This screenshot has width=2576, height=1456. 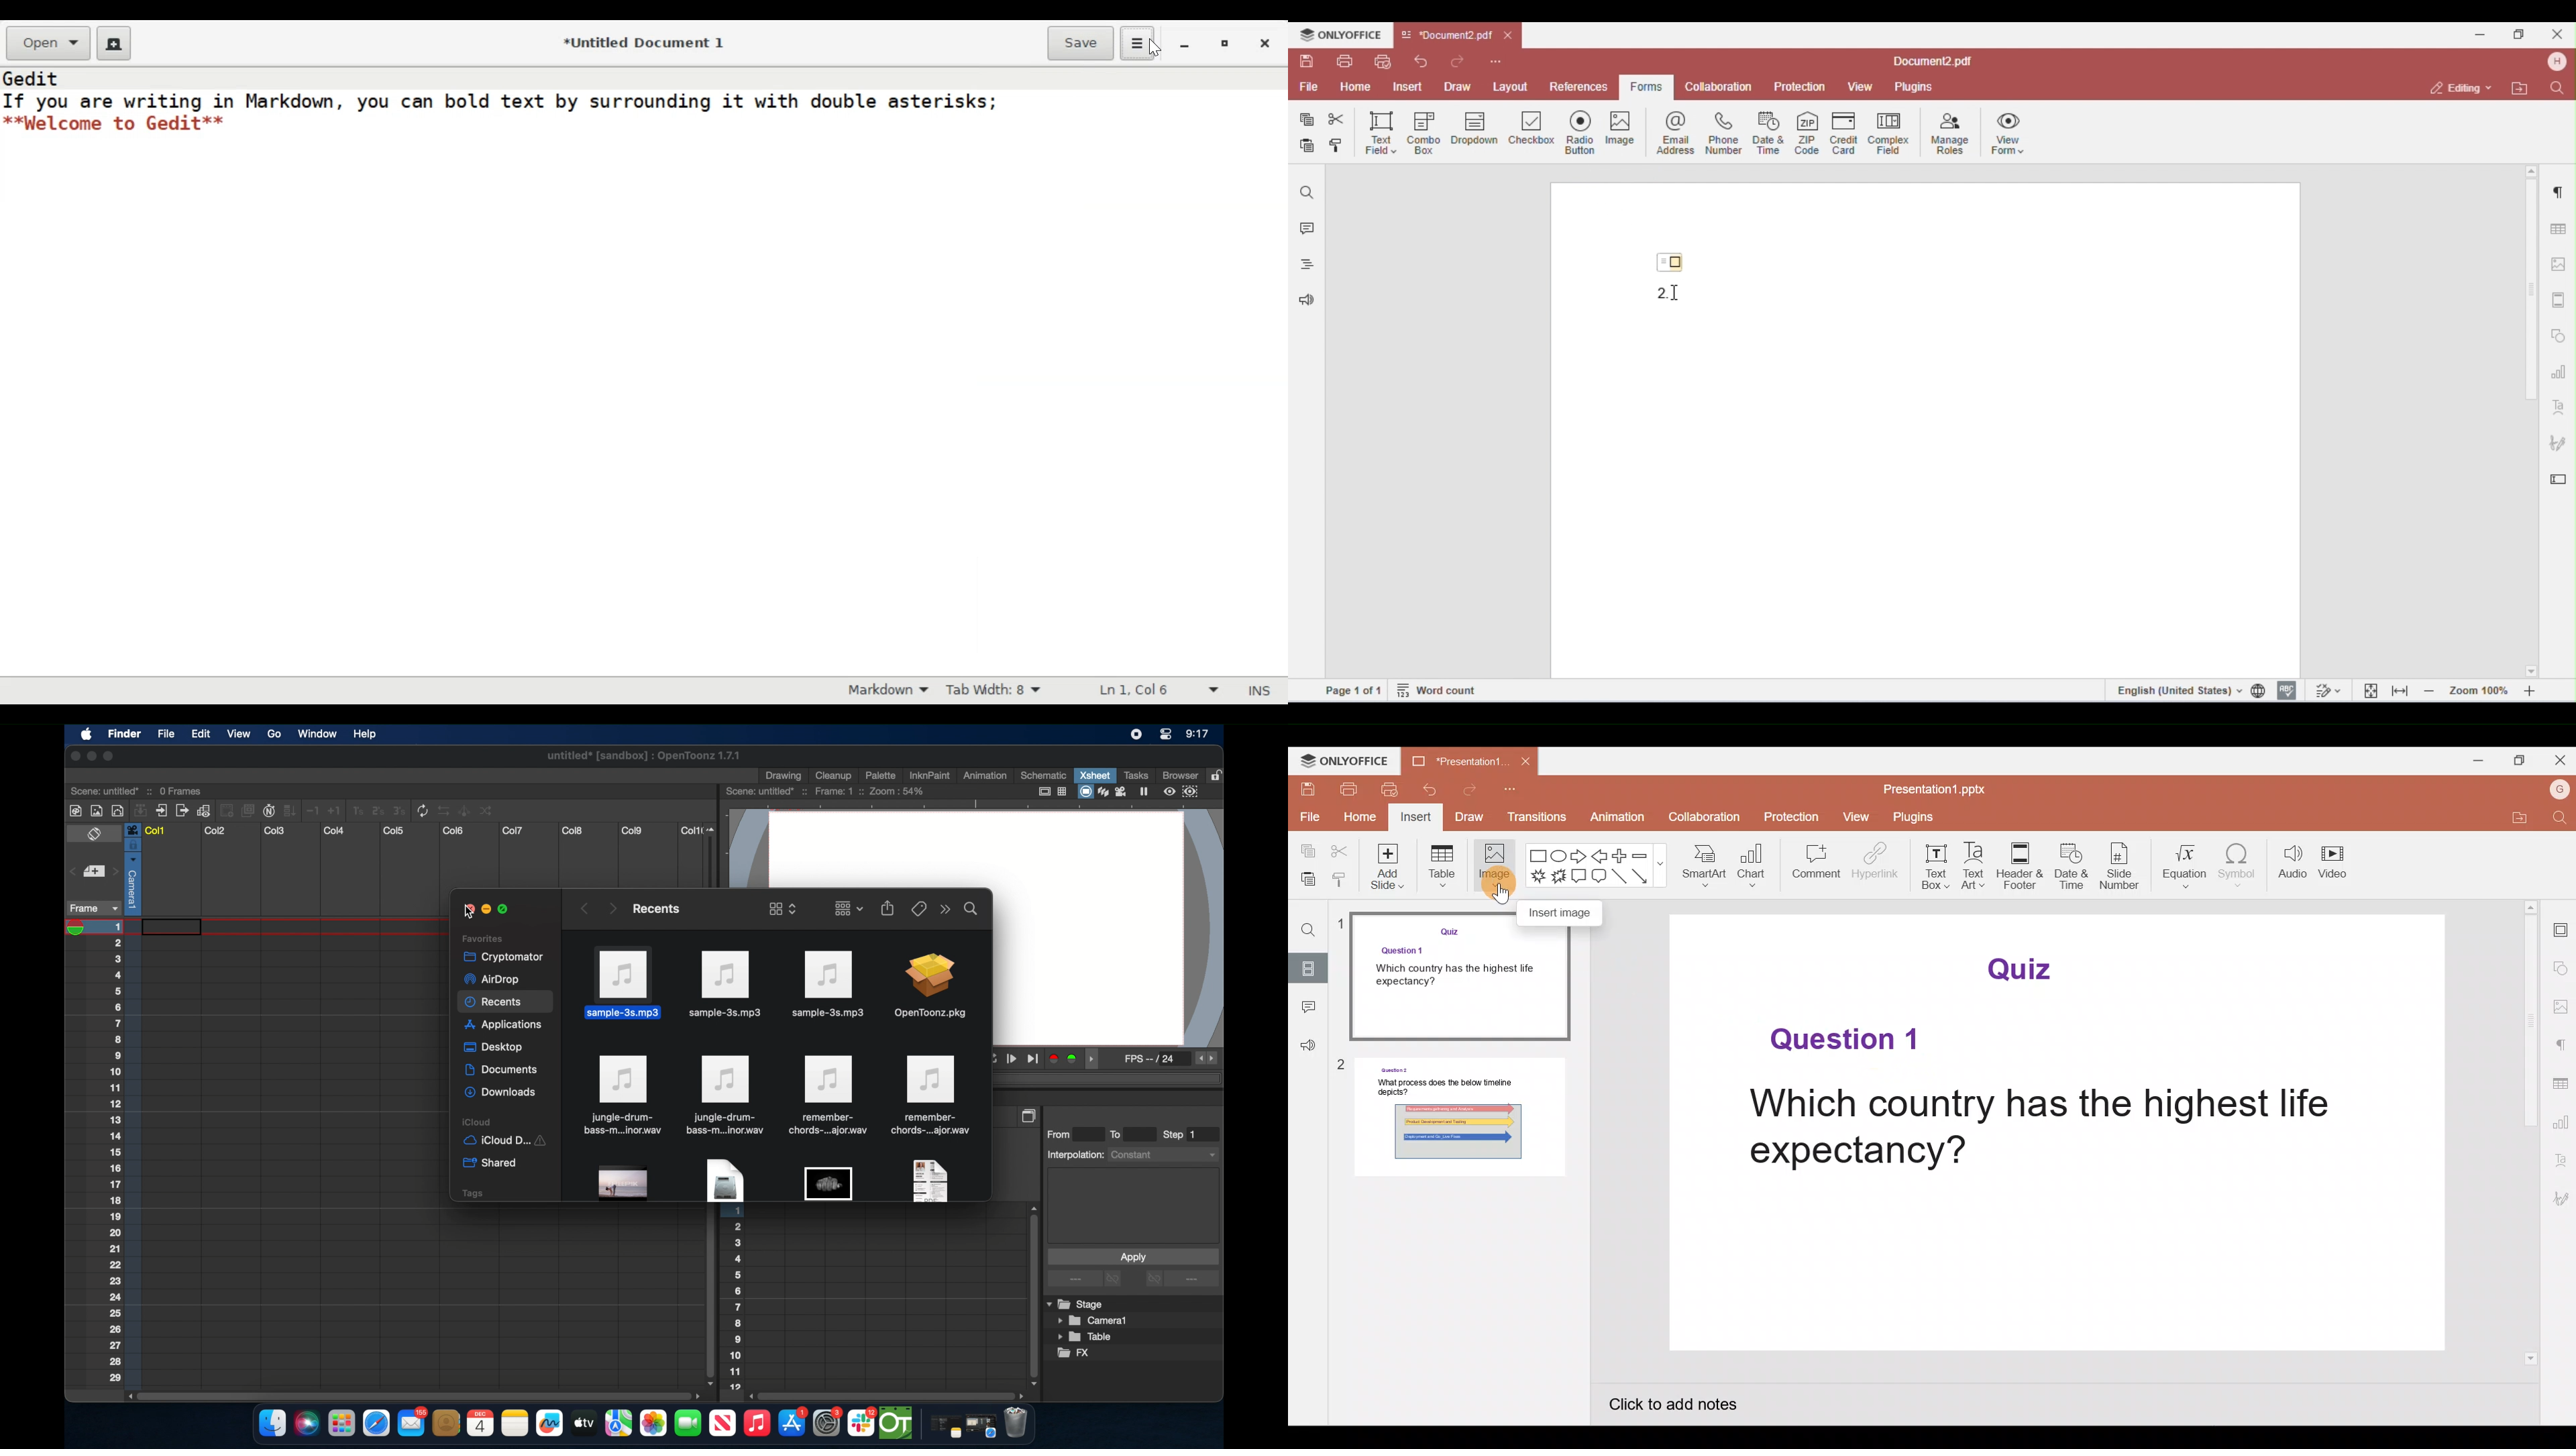 What do you see at coordinates (165, 735) in the screenshot?
I see `file` at bounding box center [165, 735].